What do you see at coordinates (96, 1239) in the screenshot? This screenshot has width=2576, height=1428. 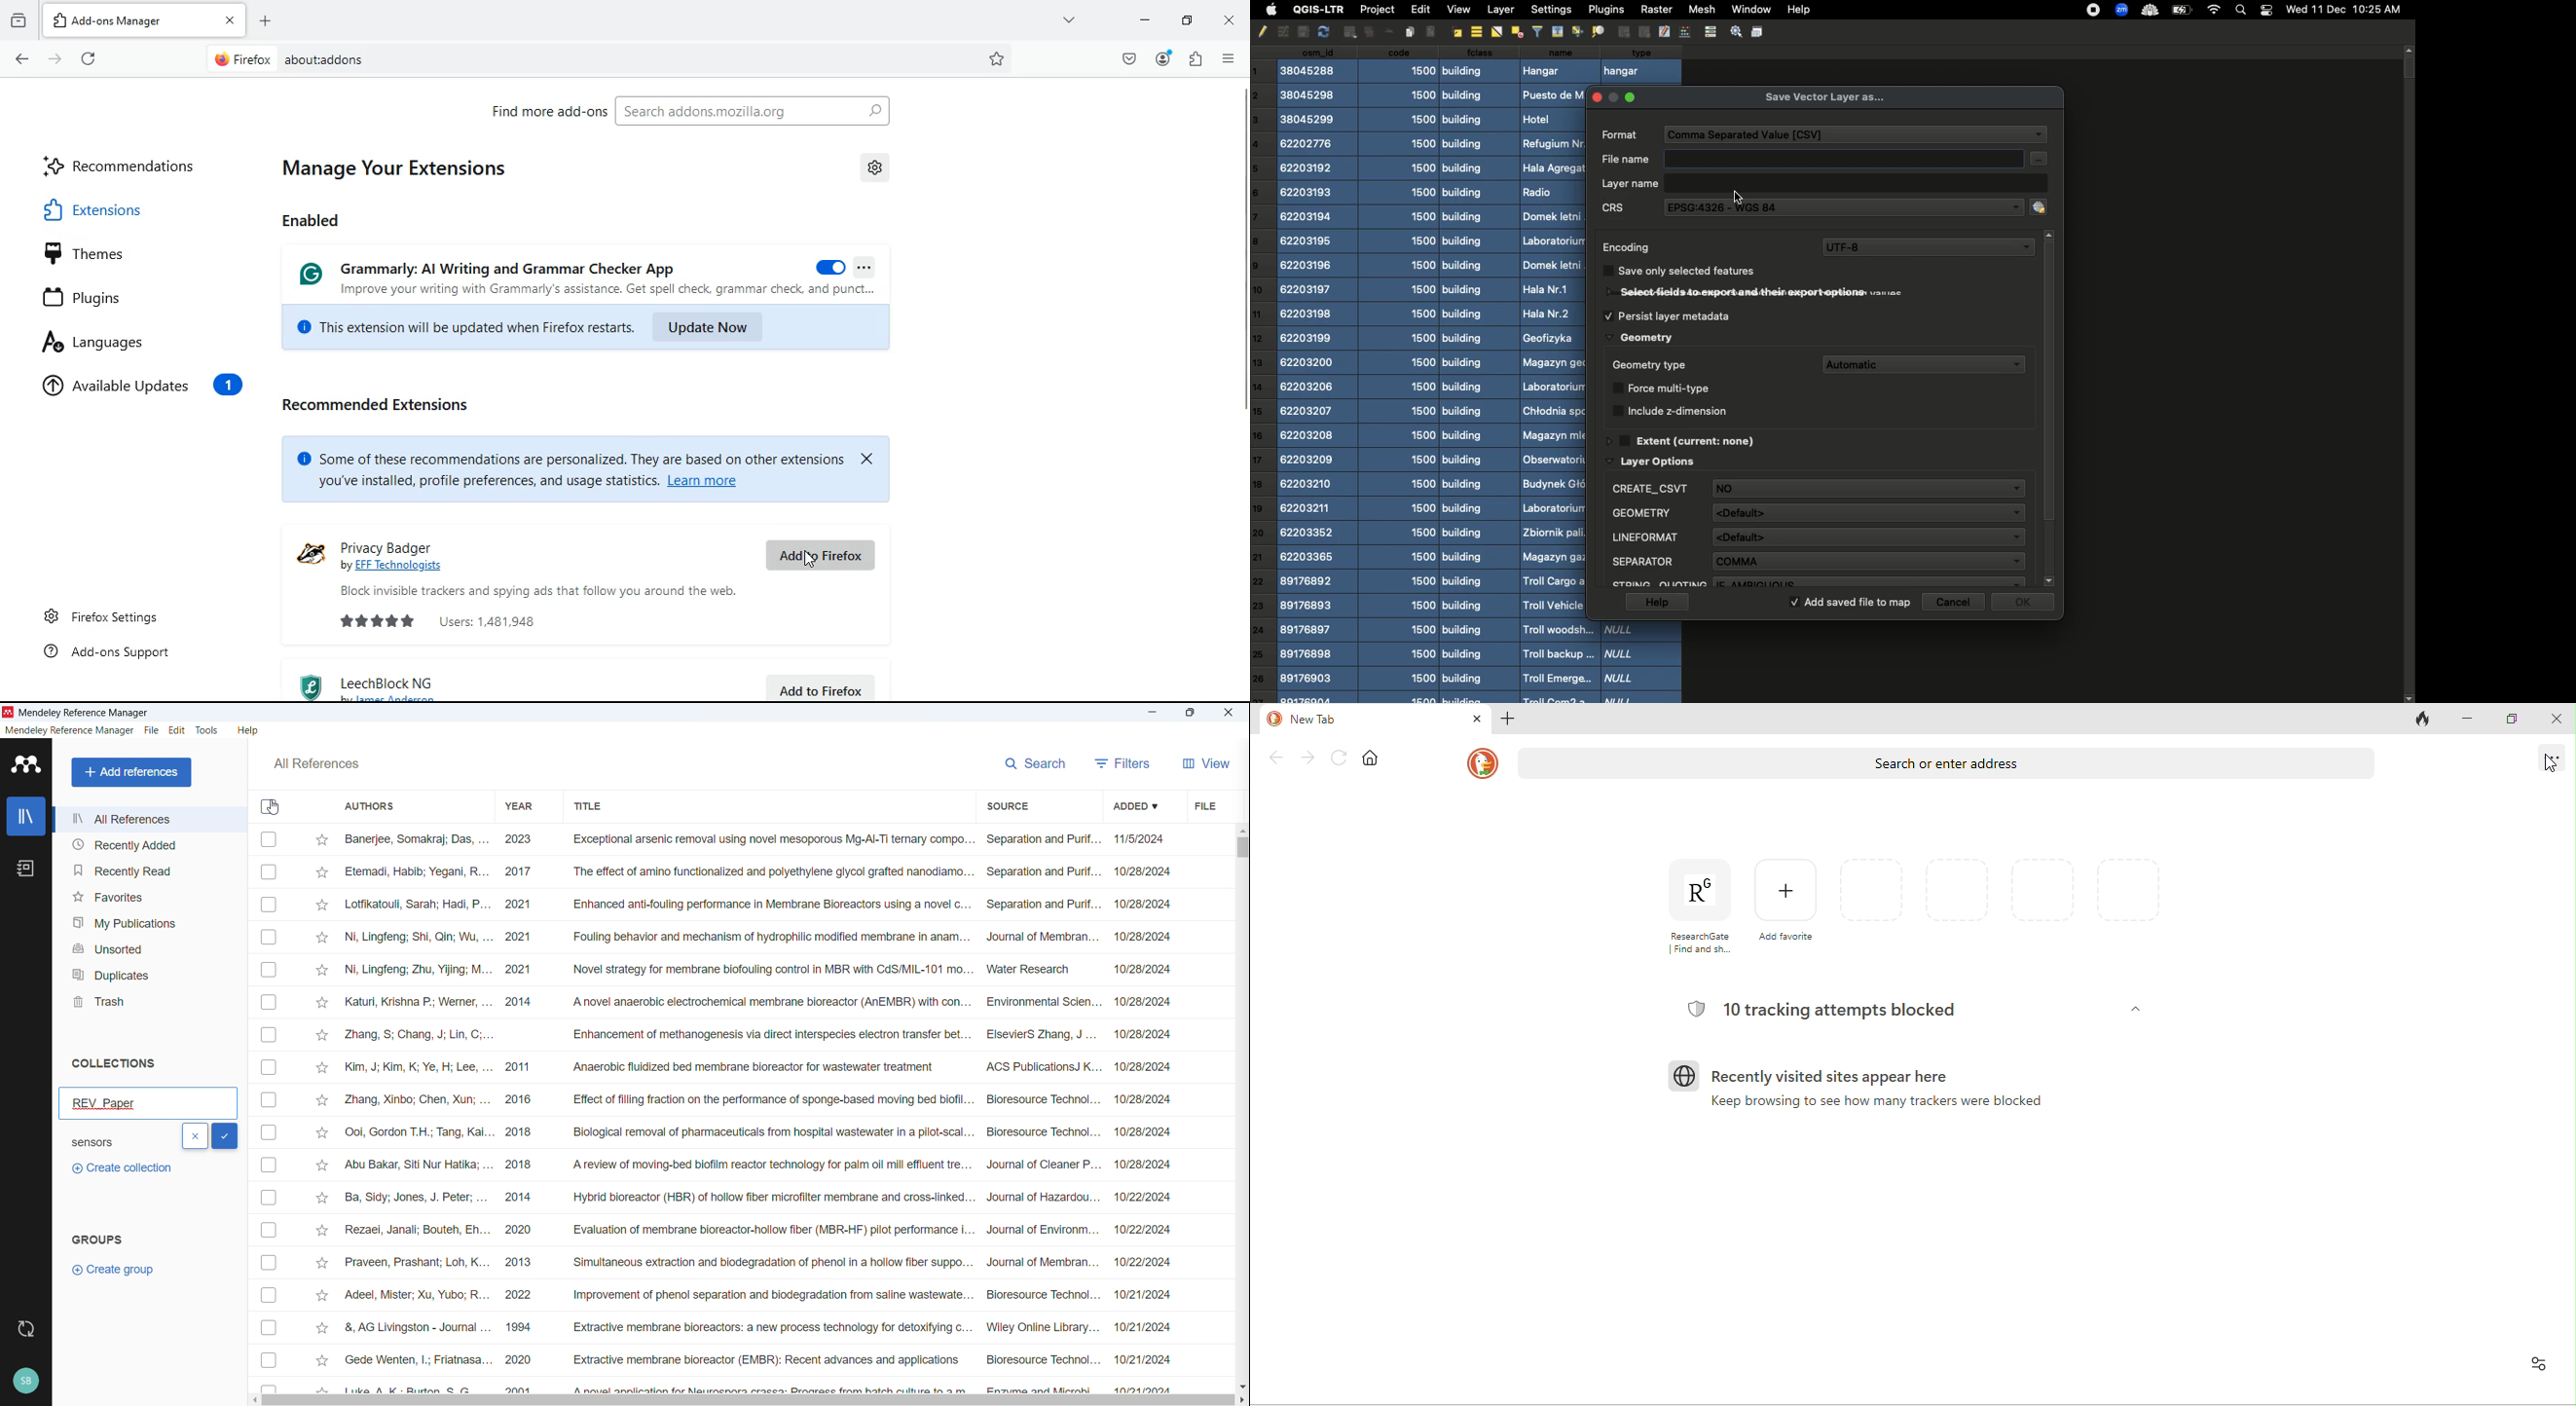 I see `Groups ` at bounding box center [96, 1239].